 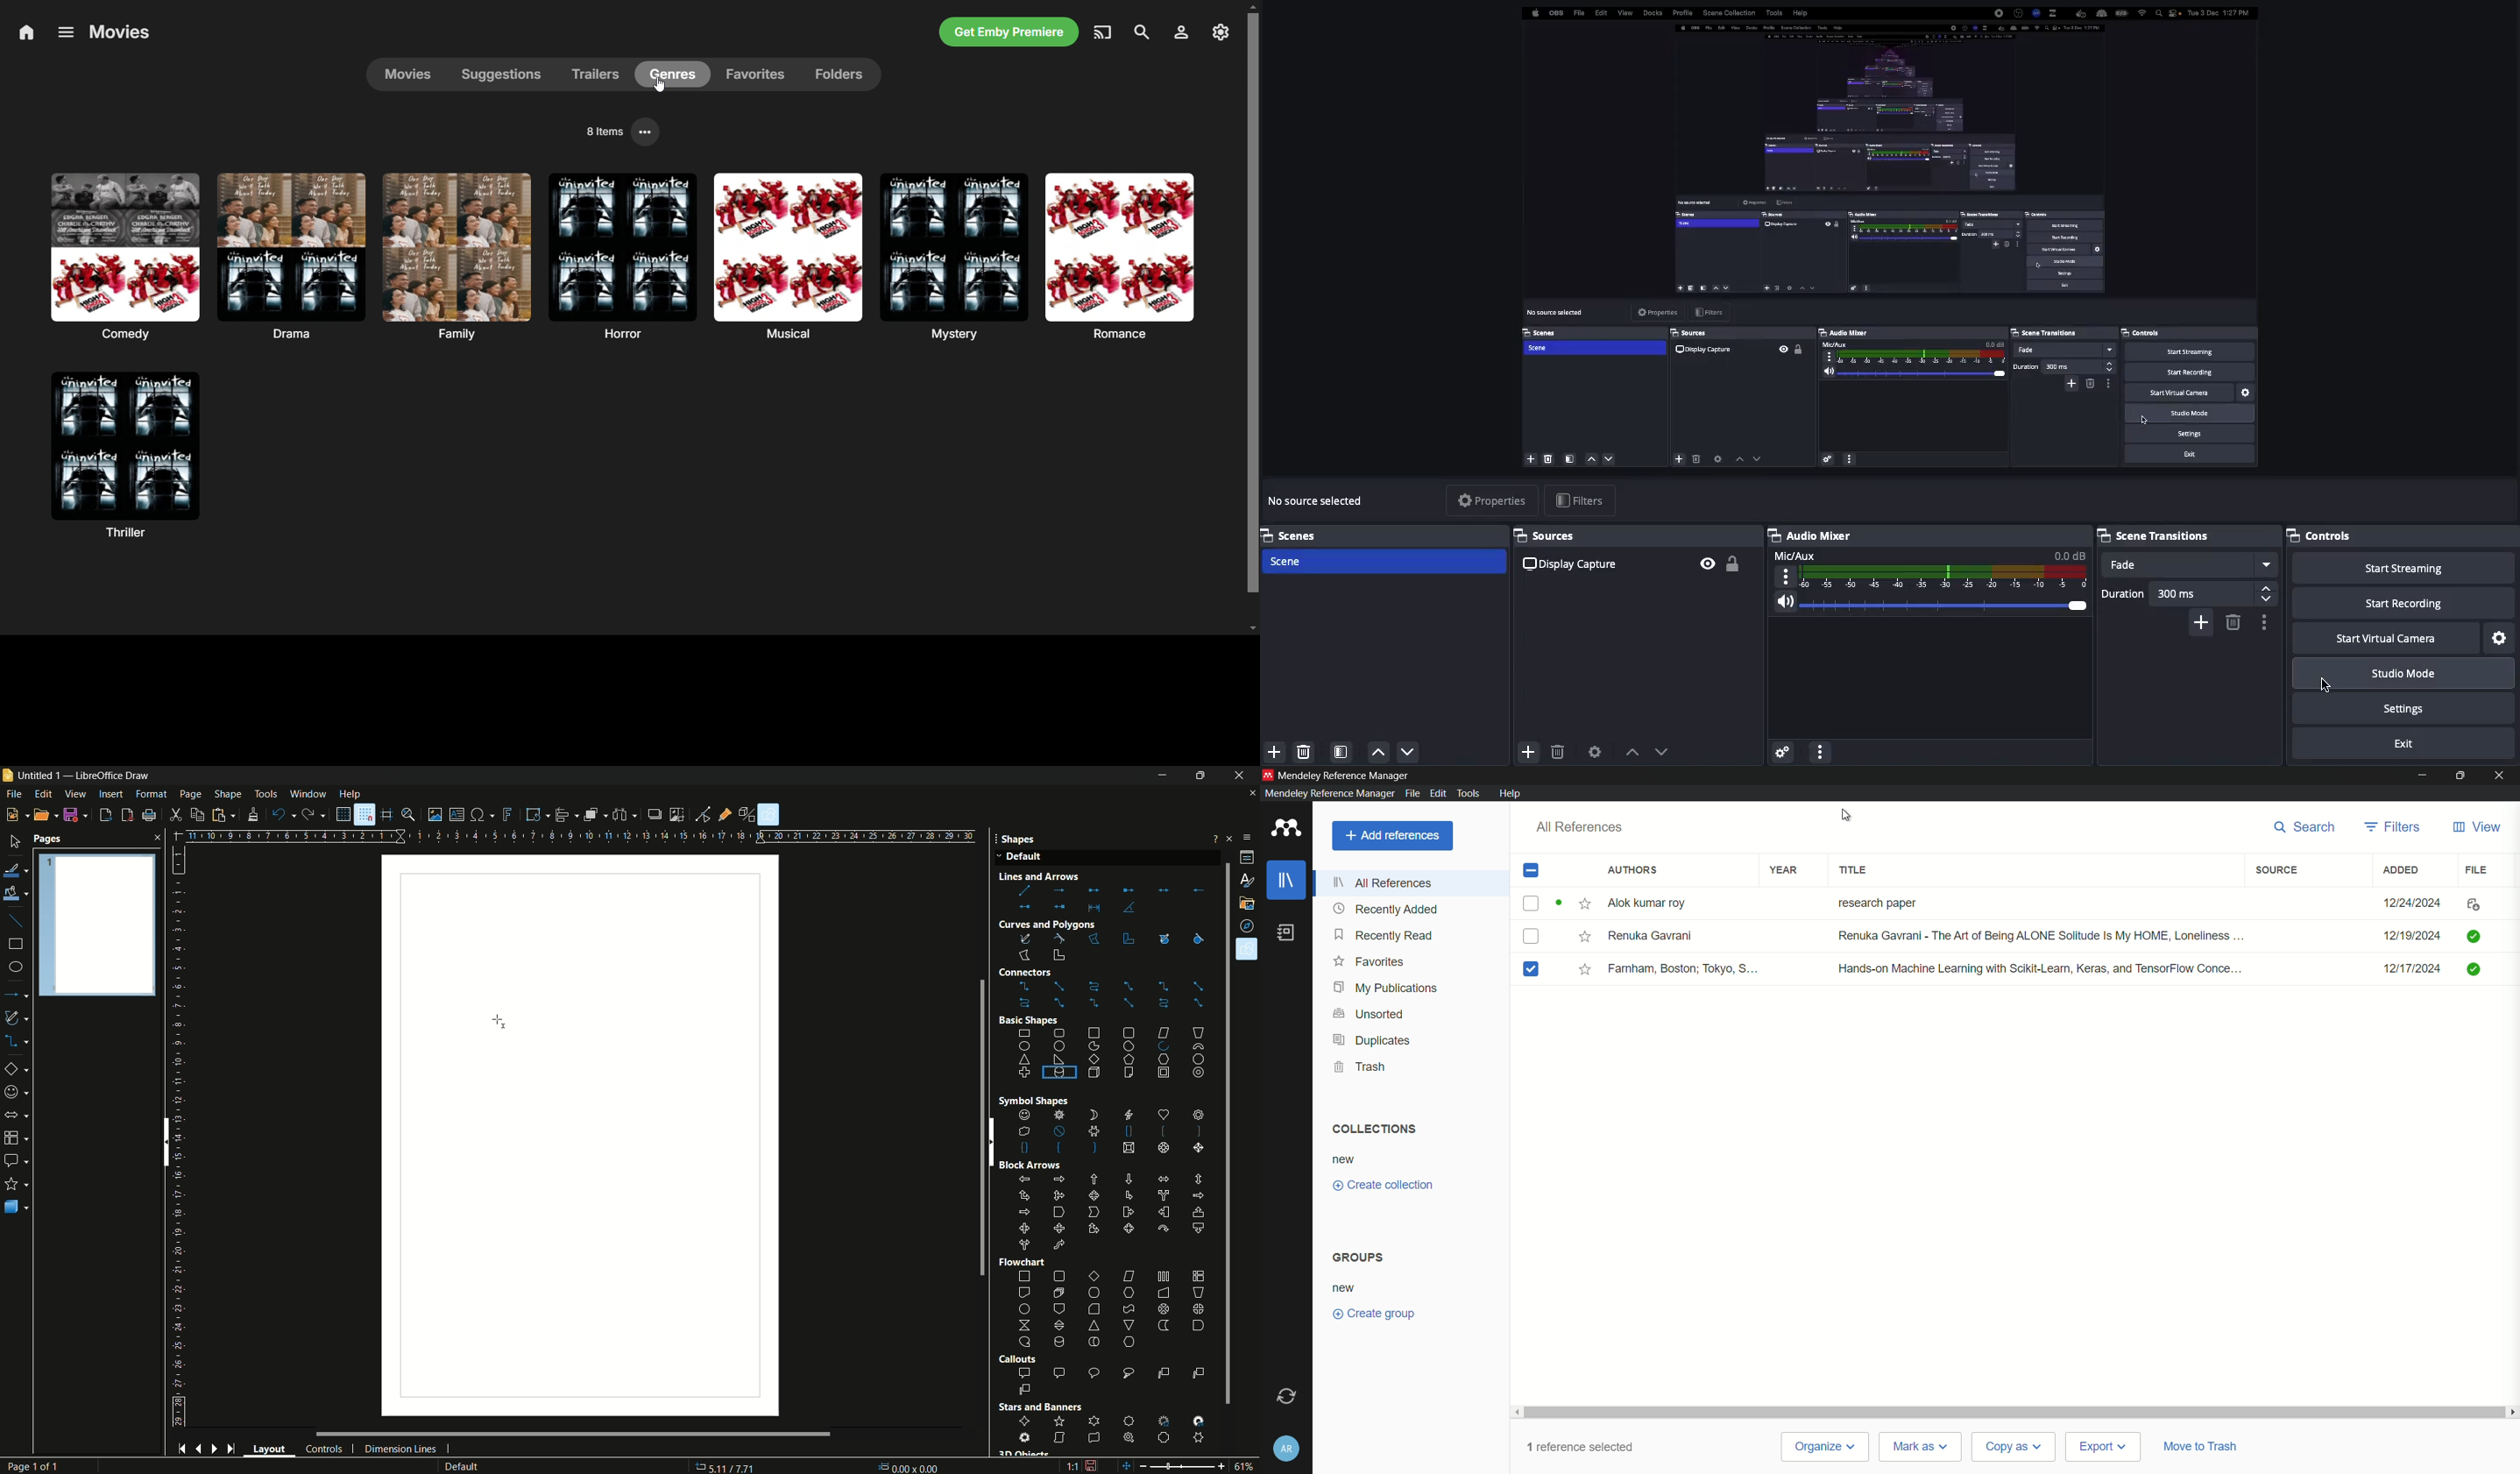 I want to click on duplicates, so click(x=1374, y=1041).